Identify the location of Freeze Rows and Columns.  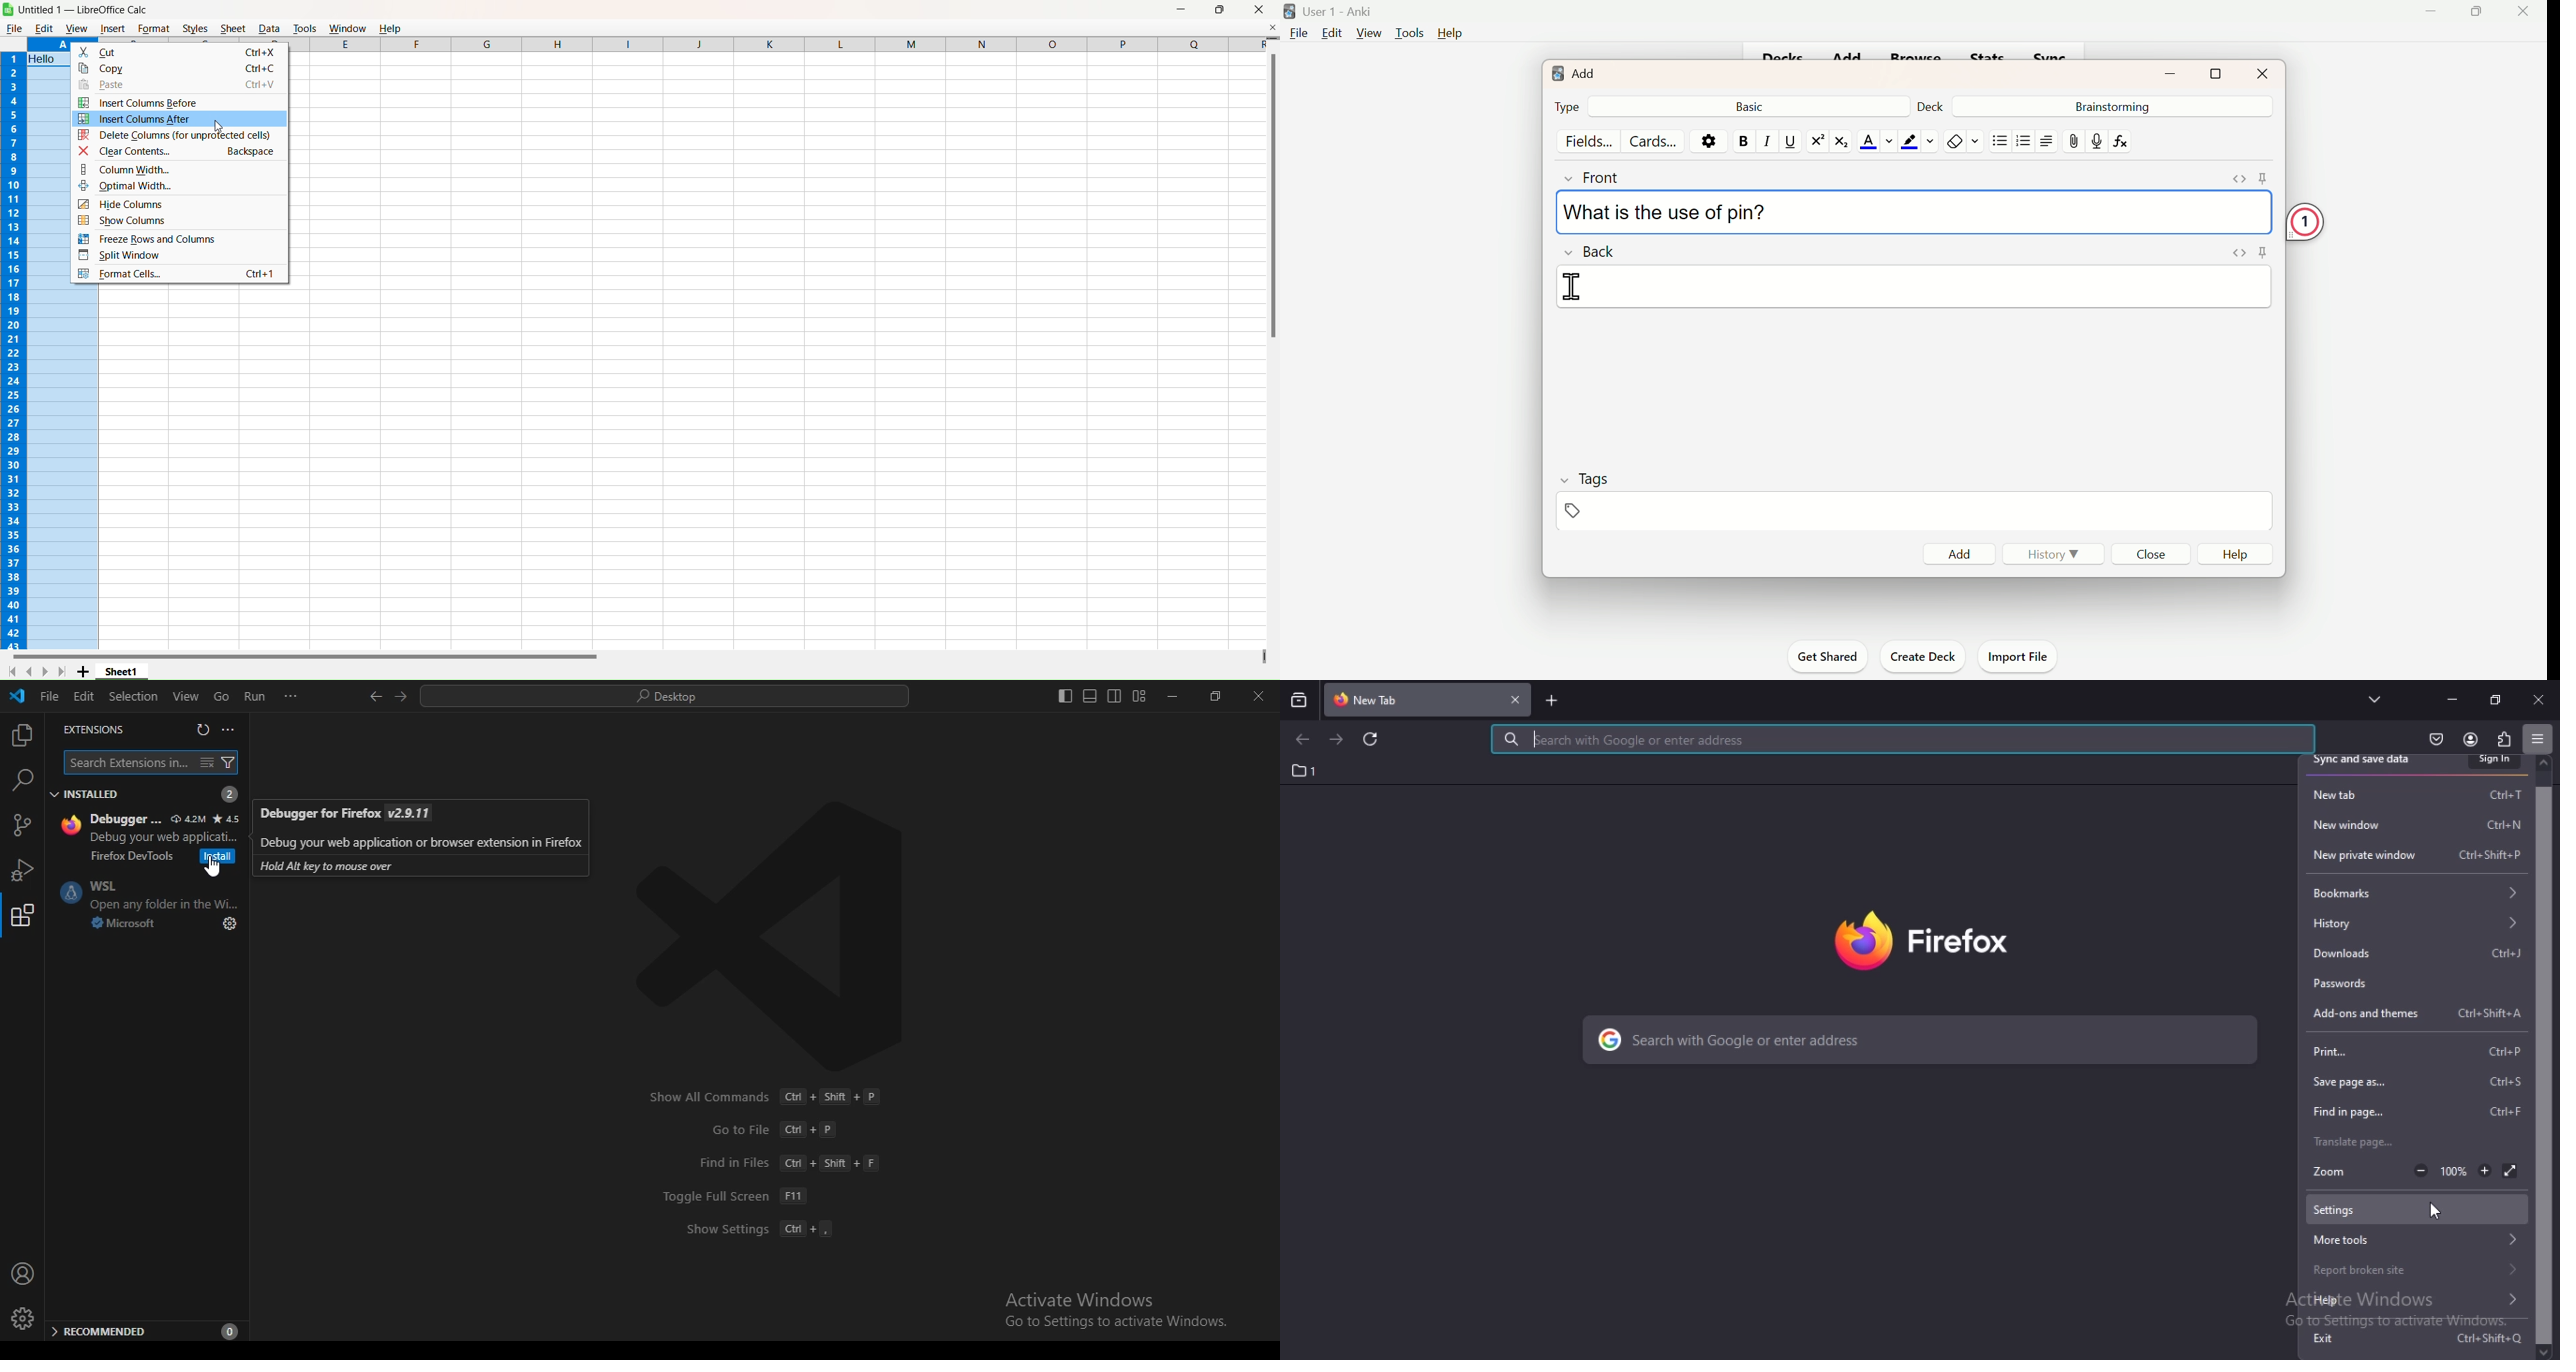
(175, 239).